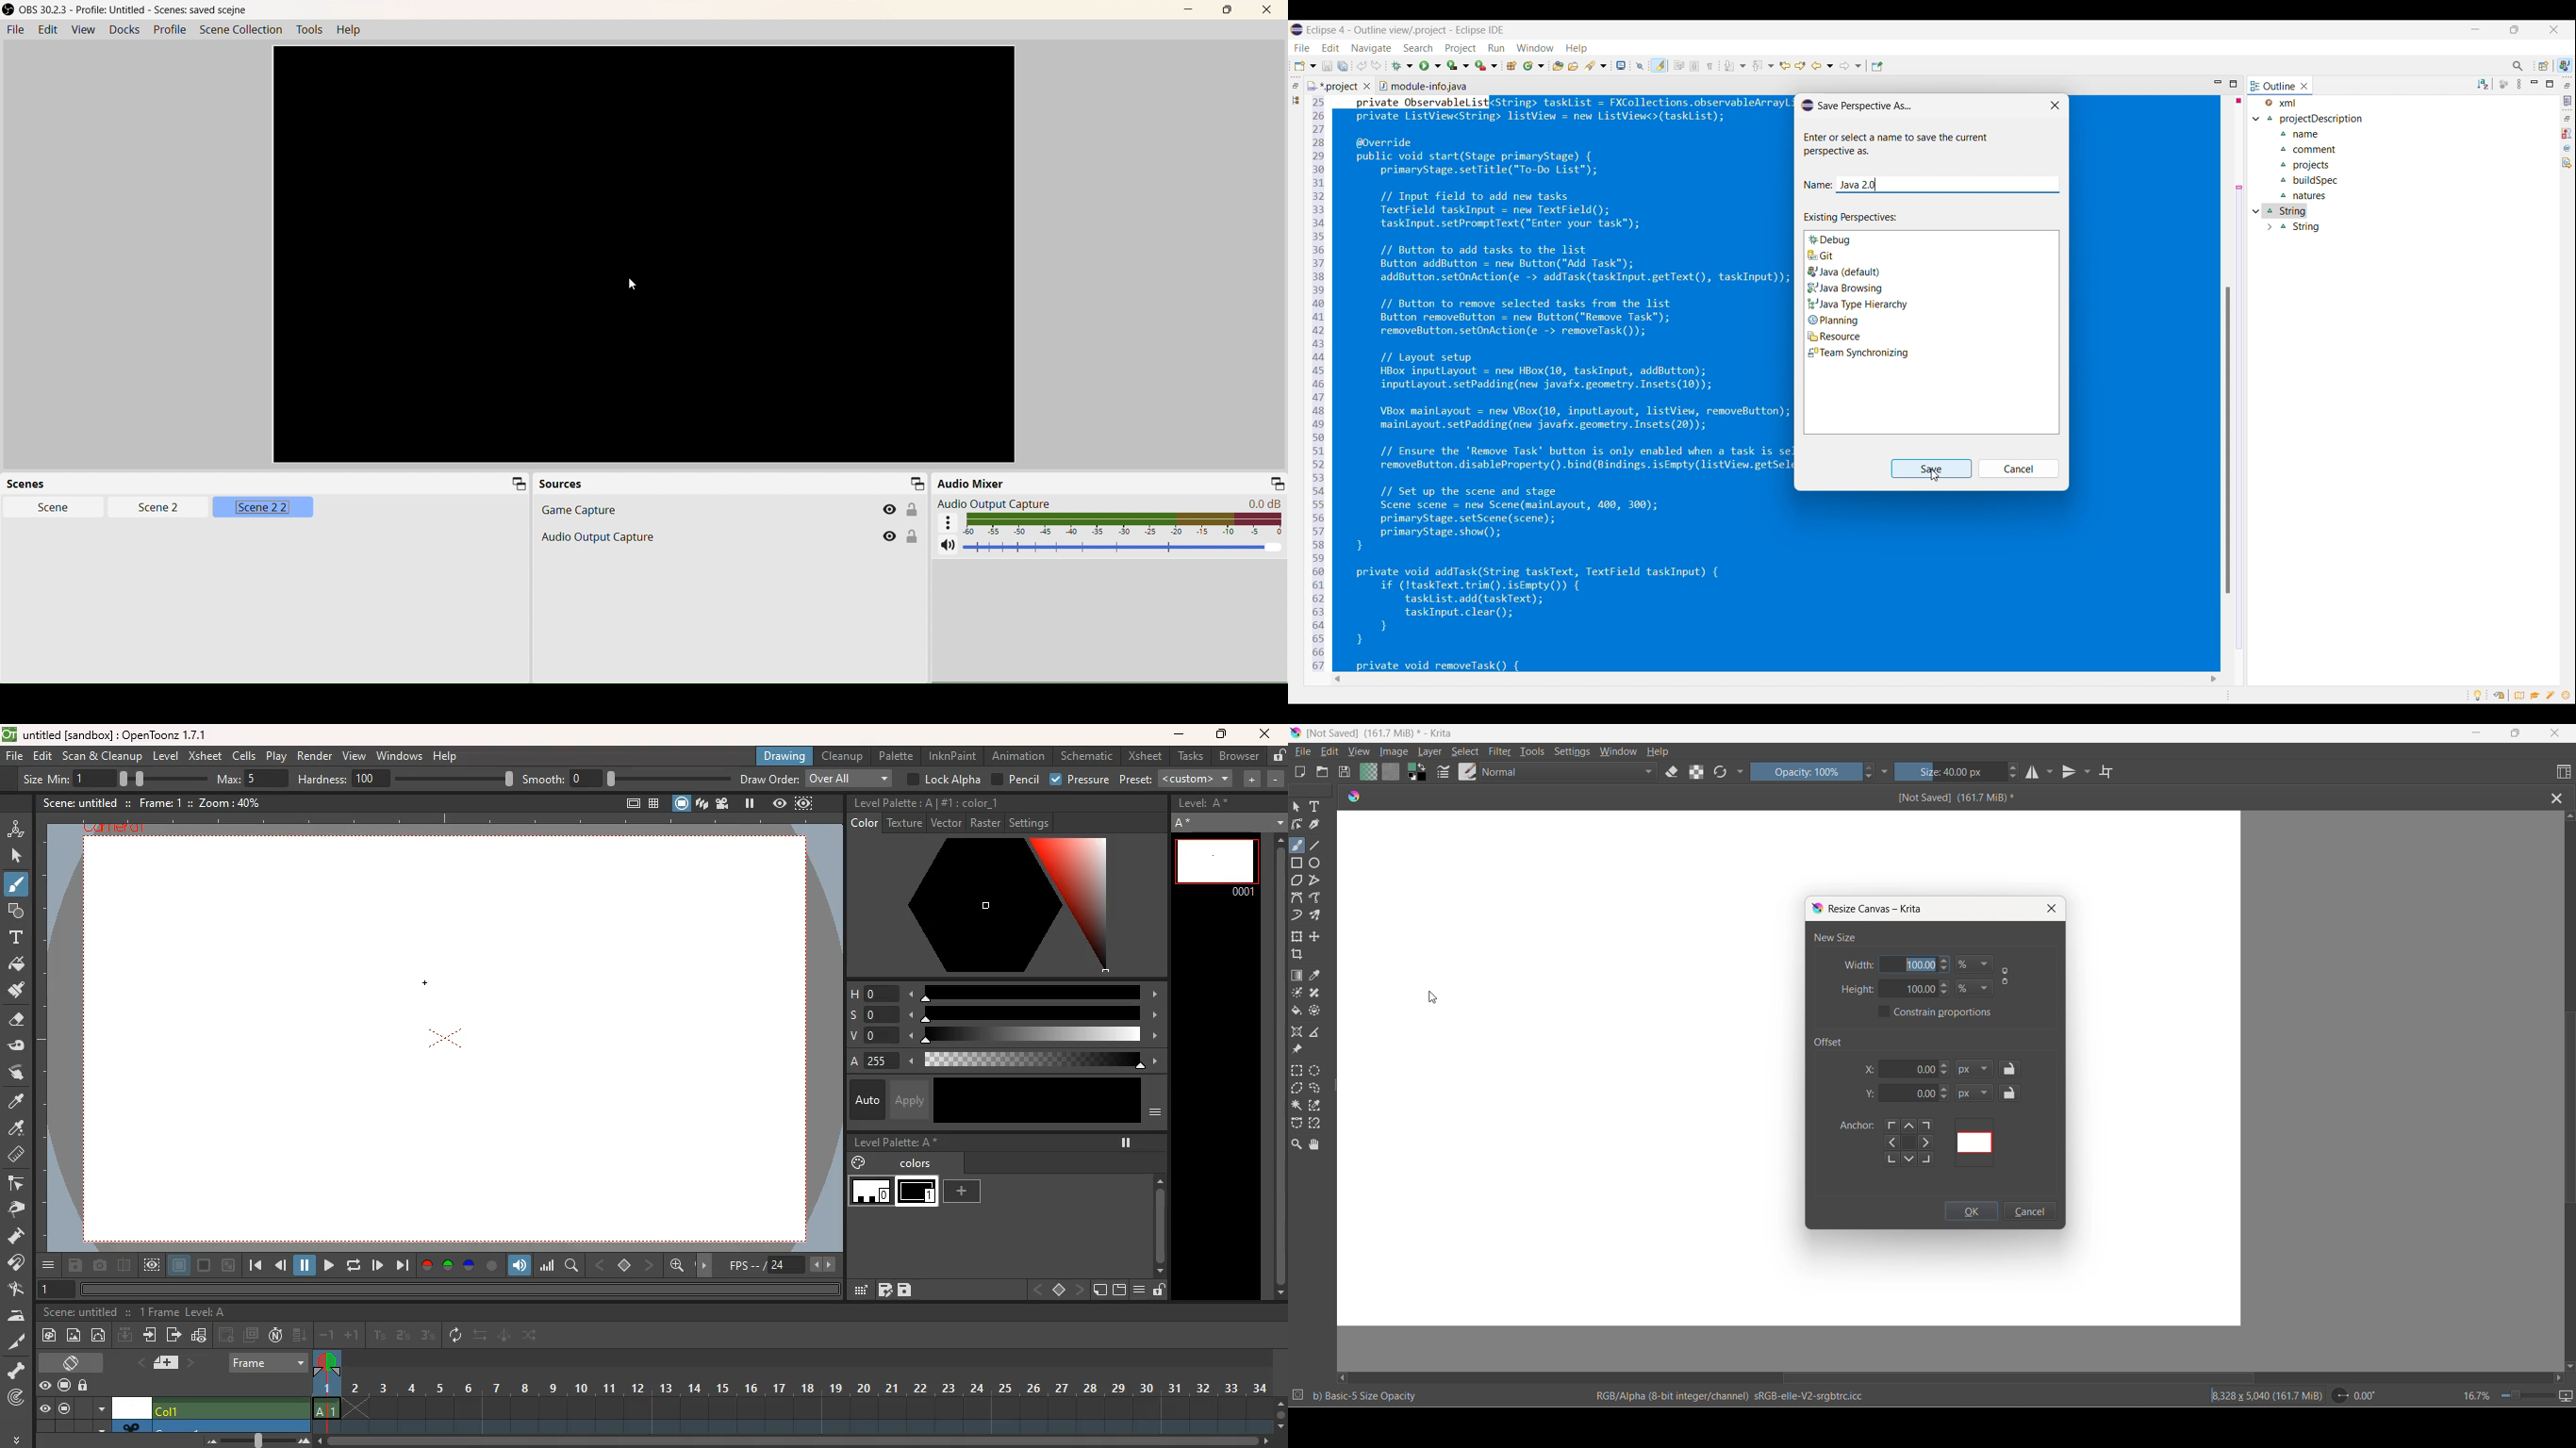 The width and height of the screenshot is (2576, 1456). Describe the element at coordinates (1871, 779) in the screenshot. I see `decrement opacity` at that location.